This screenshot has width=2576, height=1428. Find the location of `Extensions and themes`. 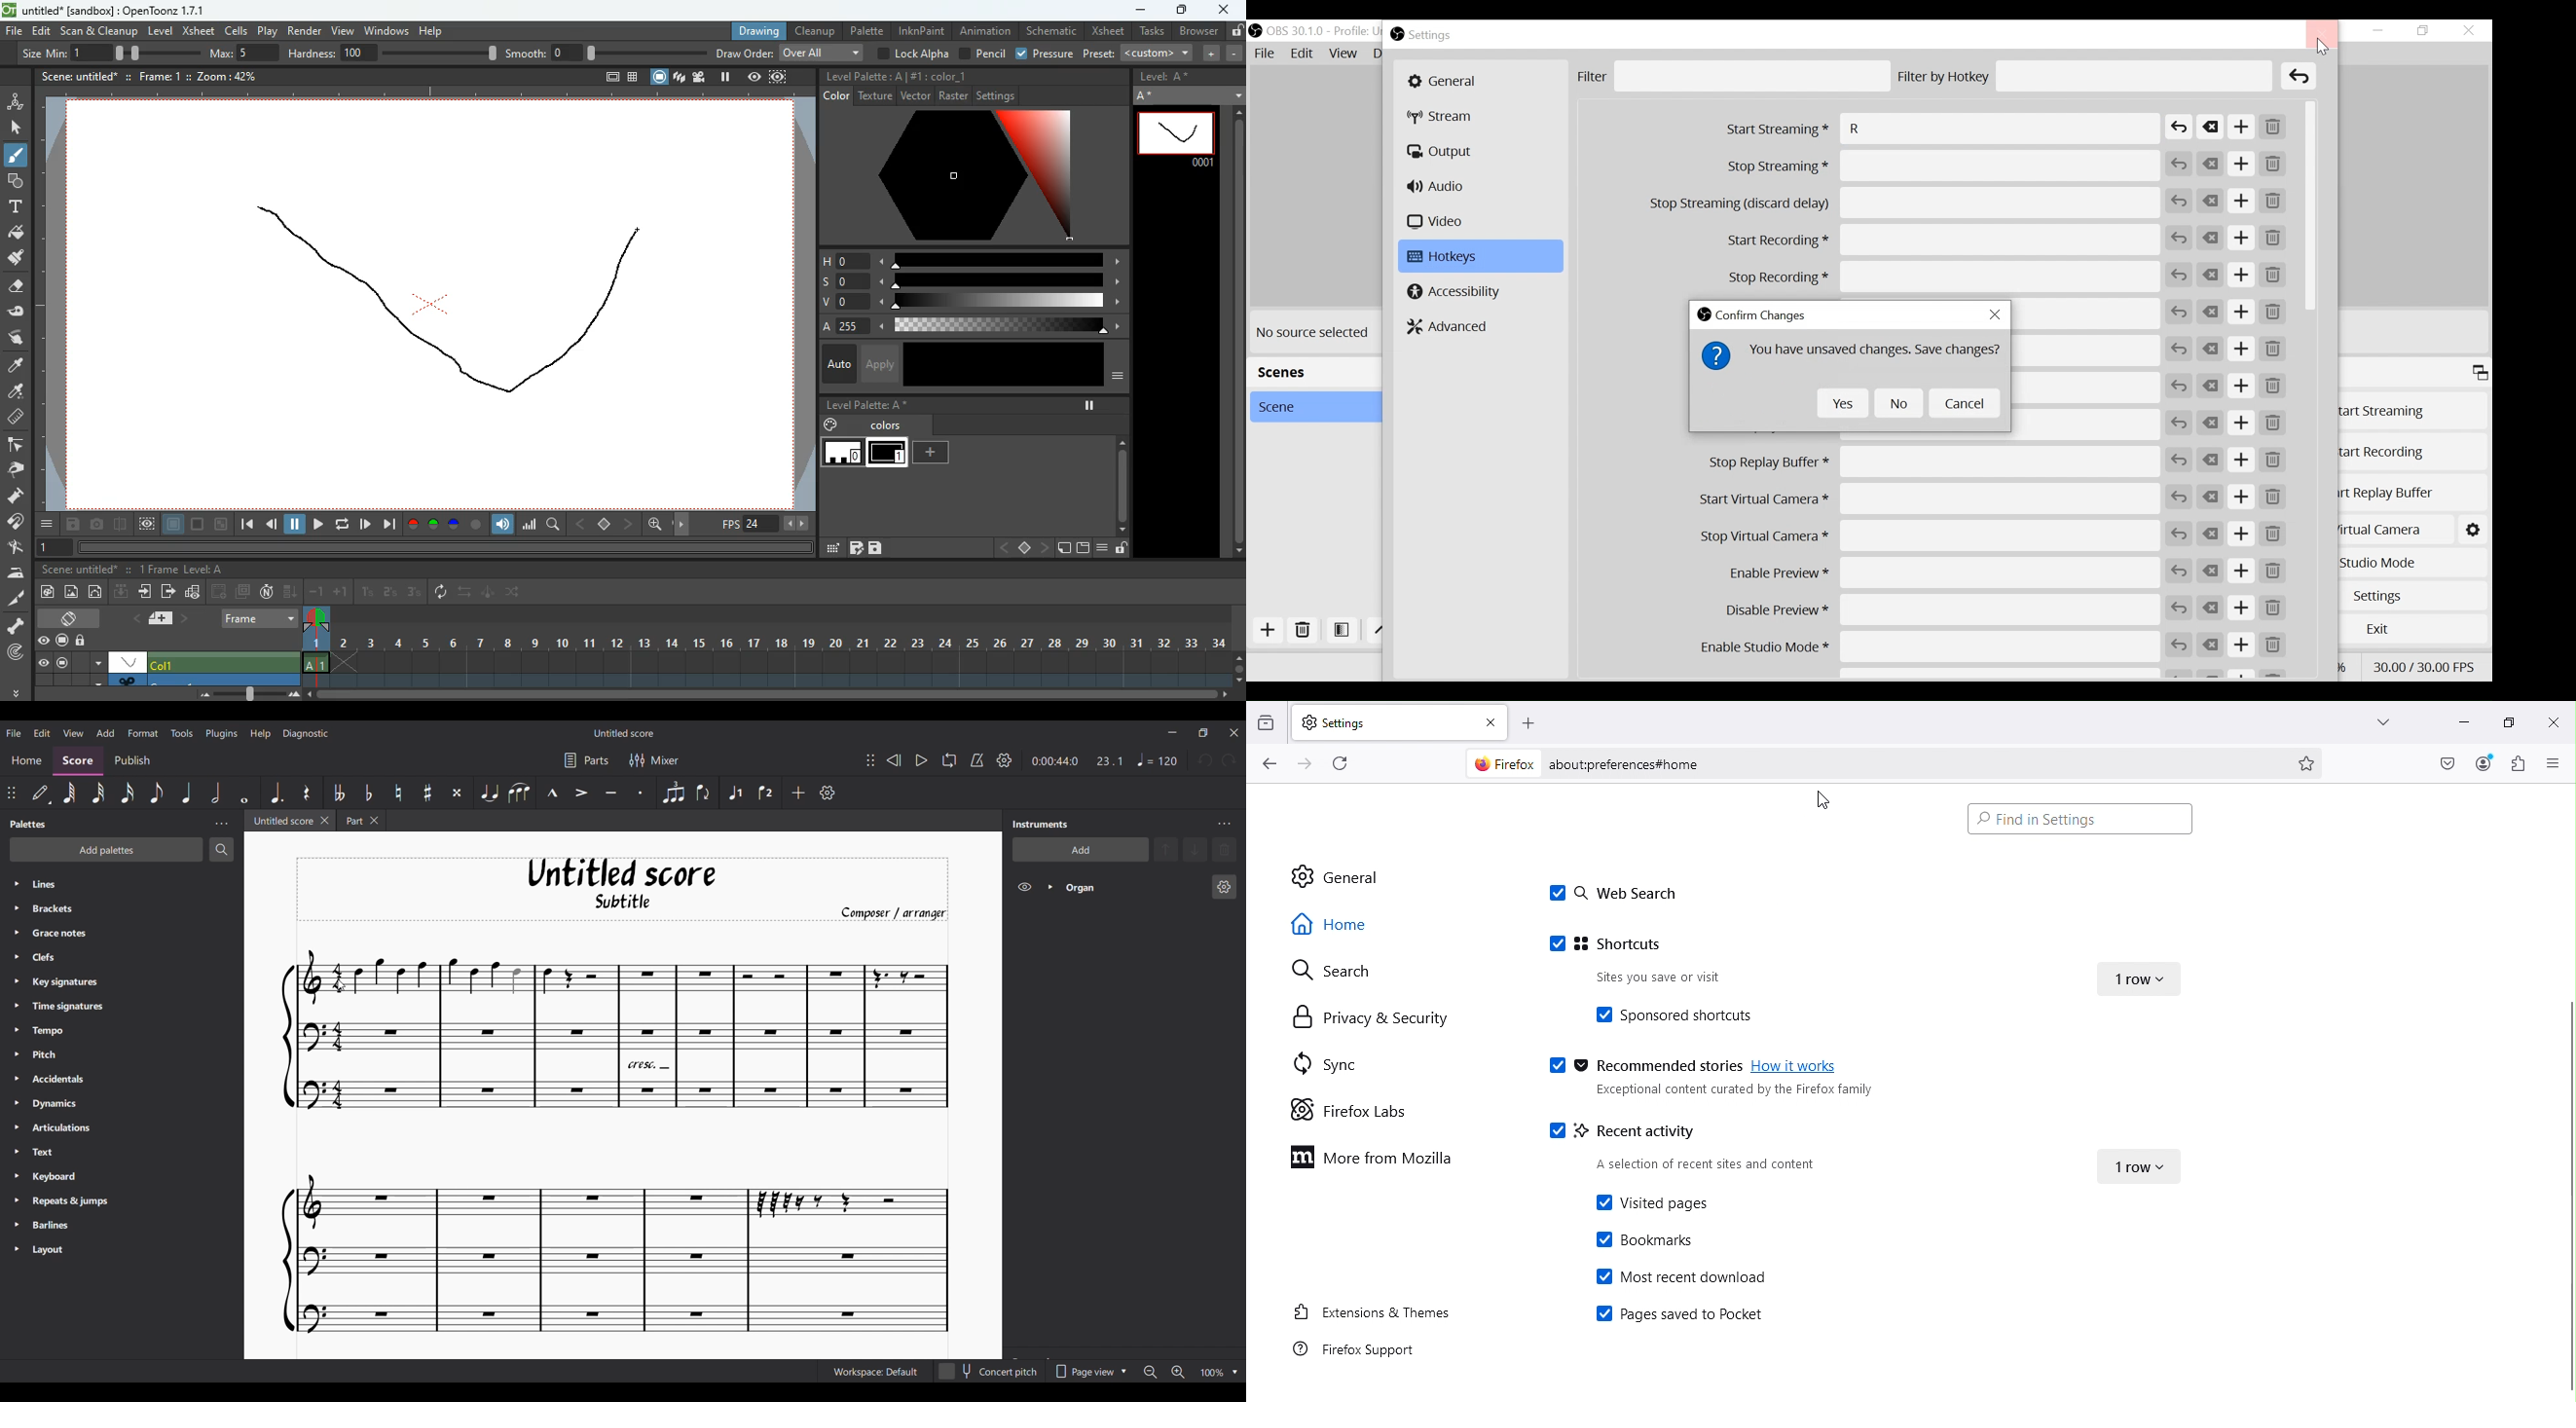

Extensions and themes is located at coordinates (1368, 1310).